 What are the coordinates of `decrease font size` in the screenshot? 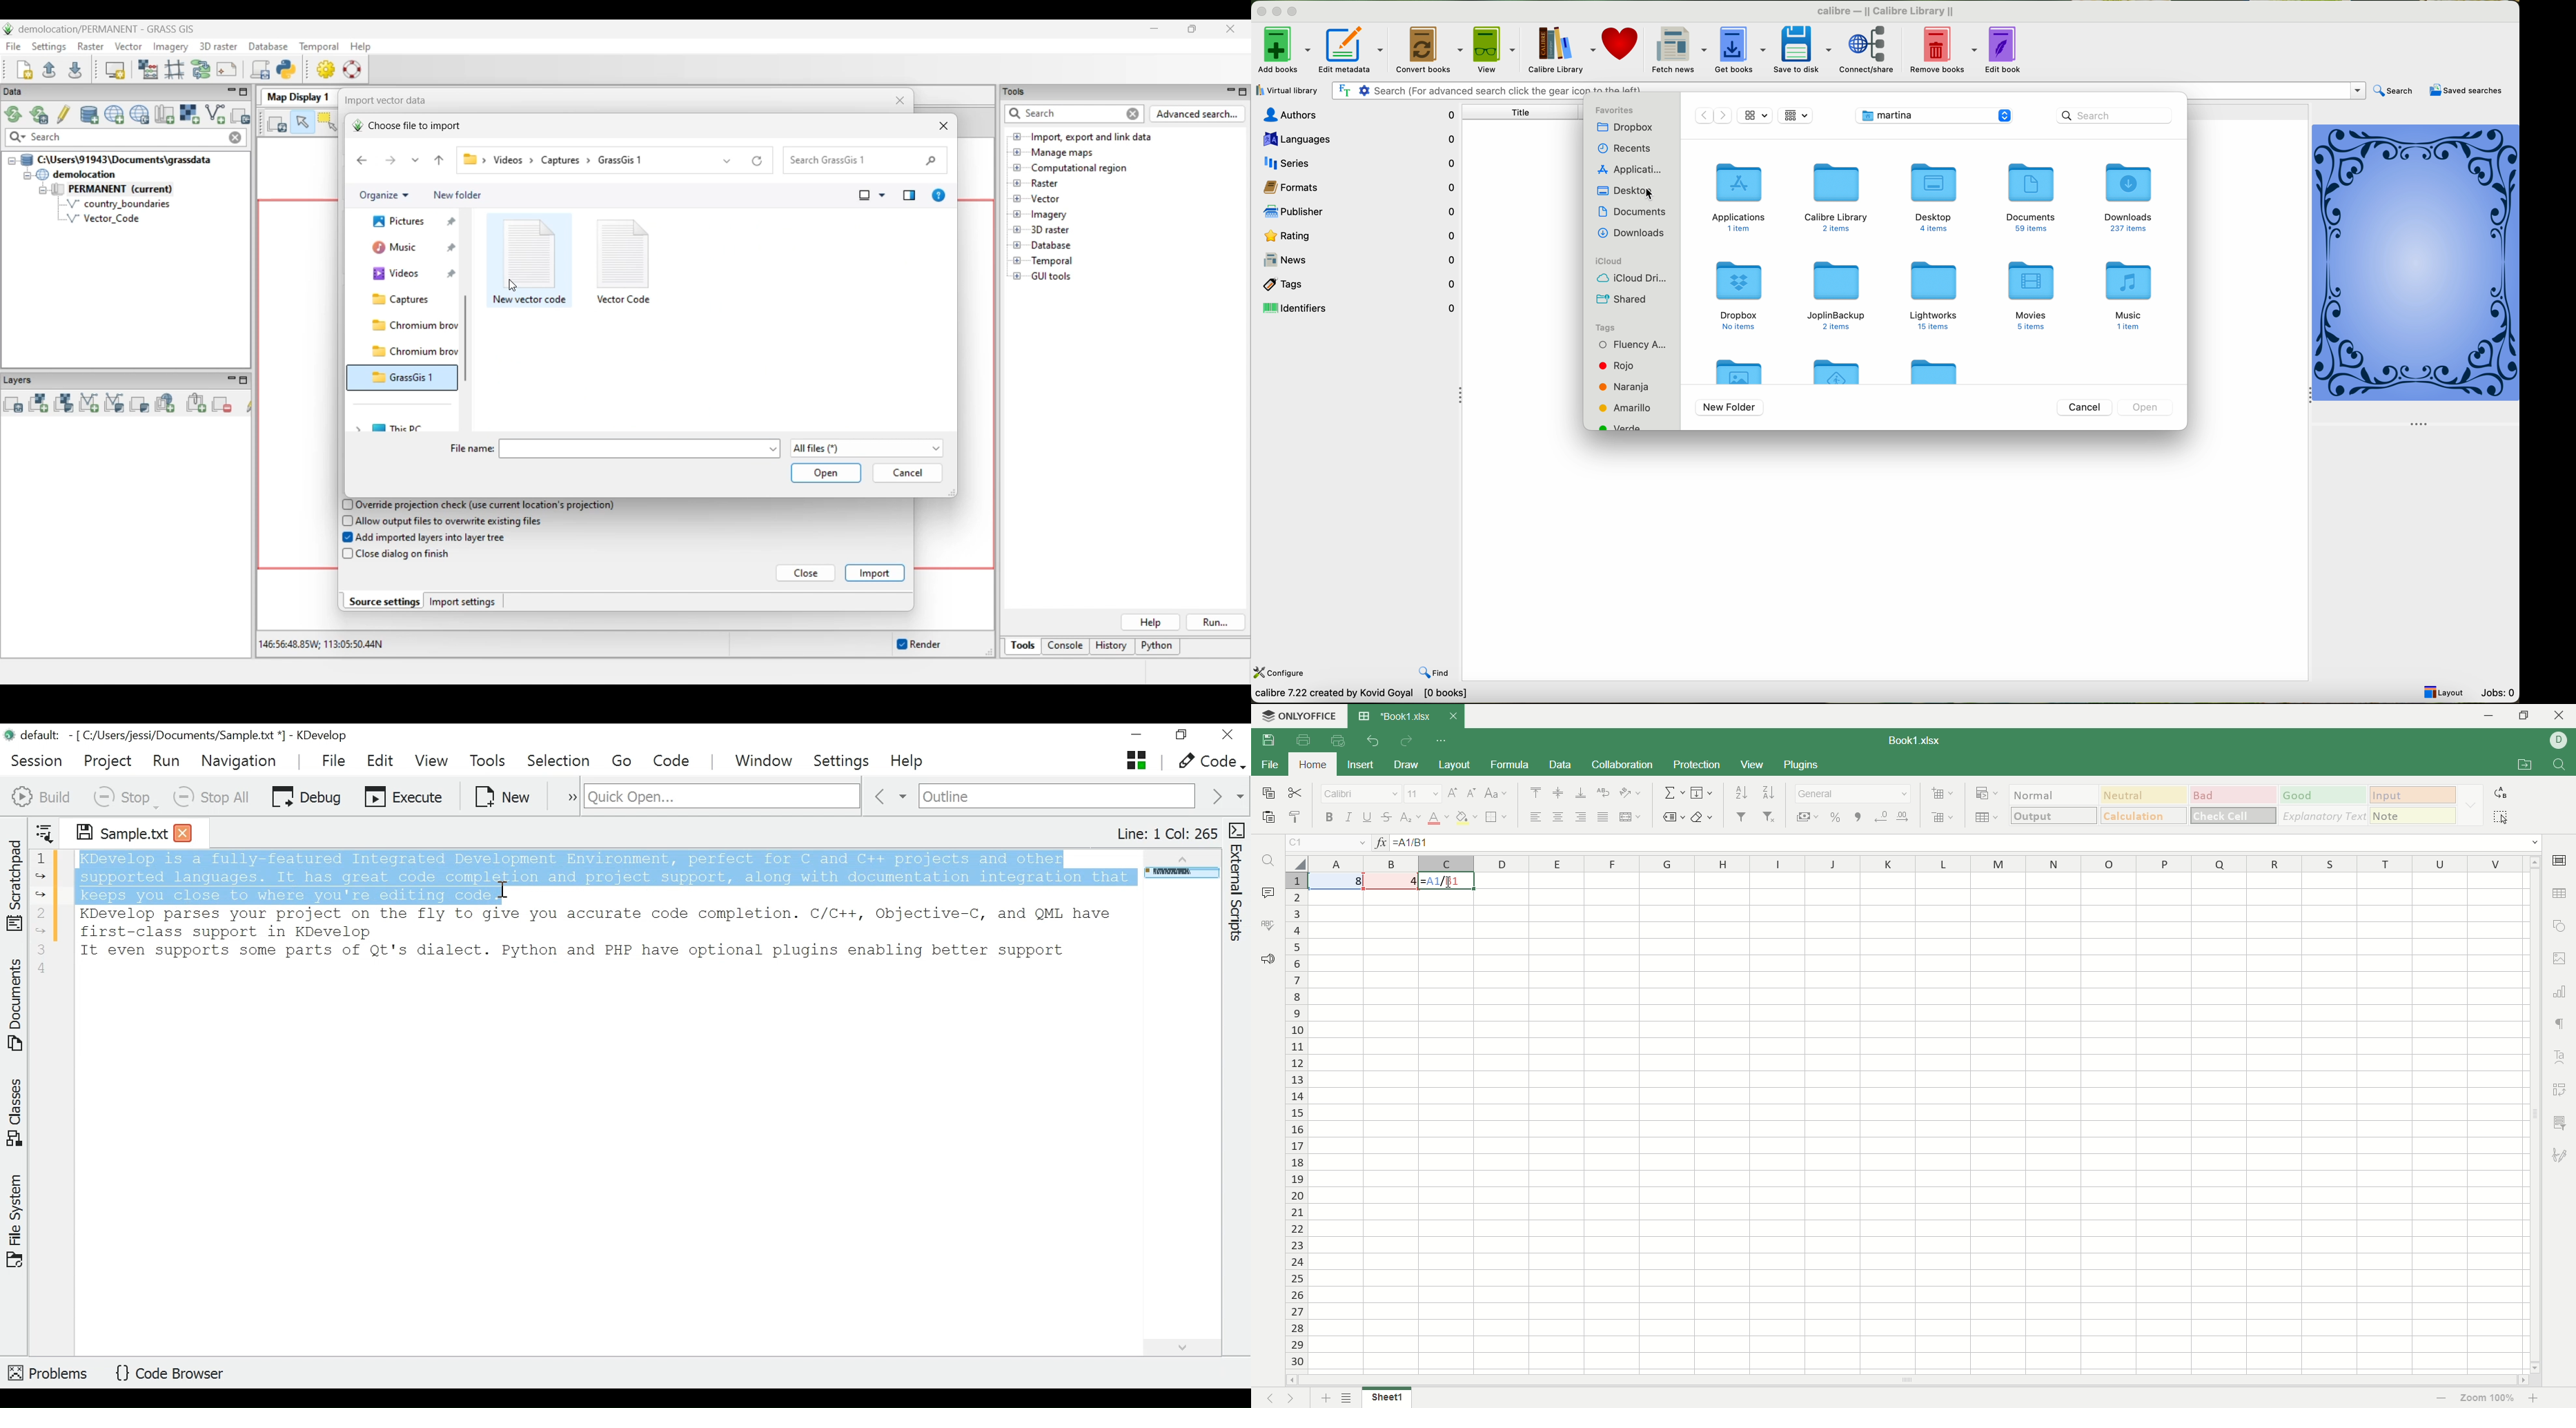 It's located at (1471, 793).